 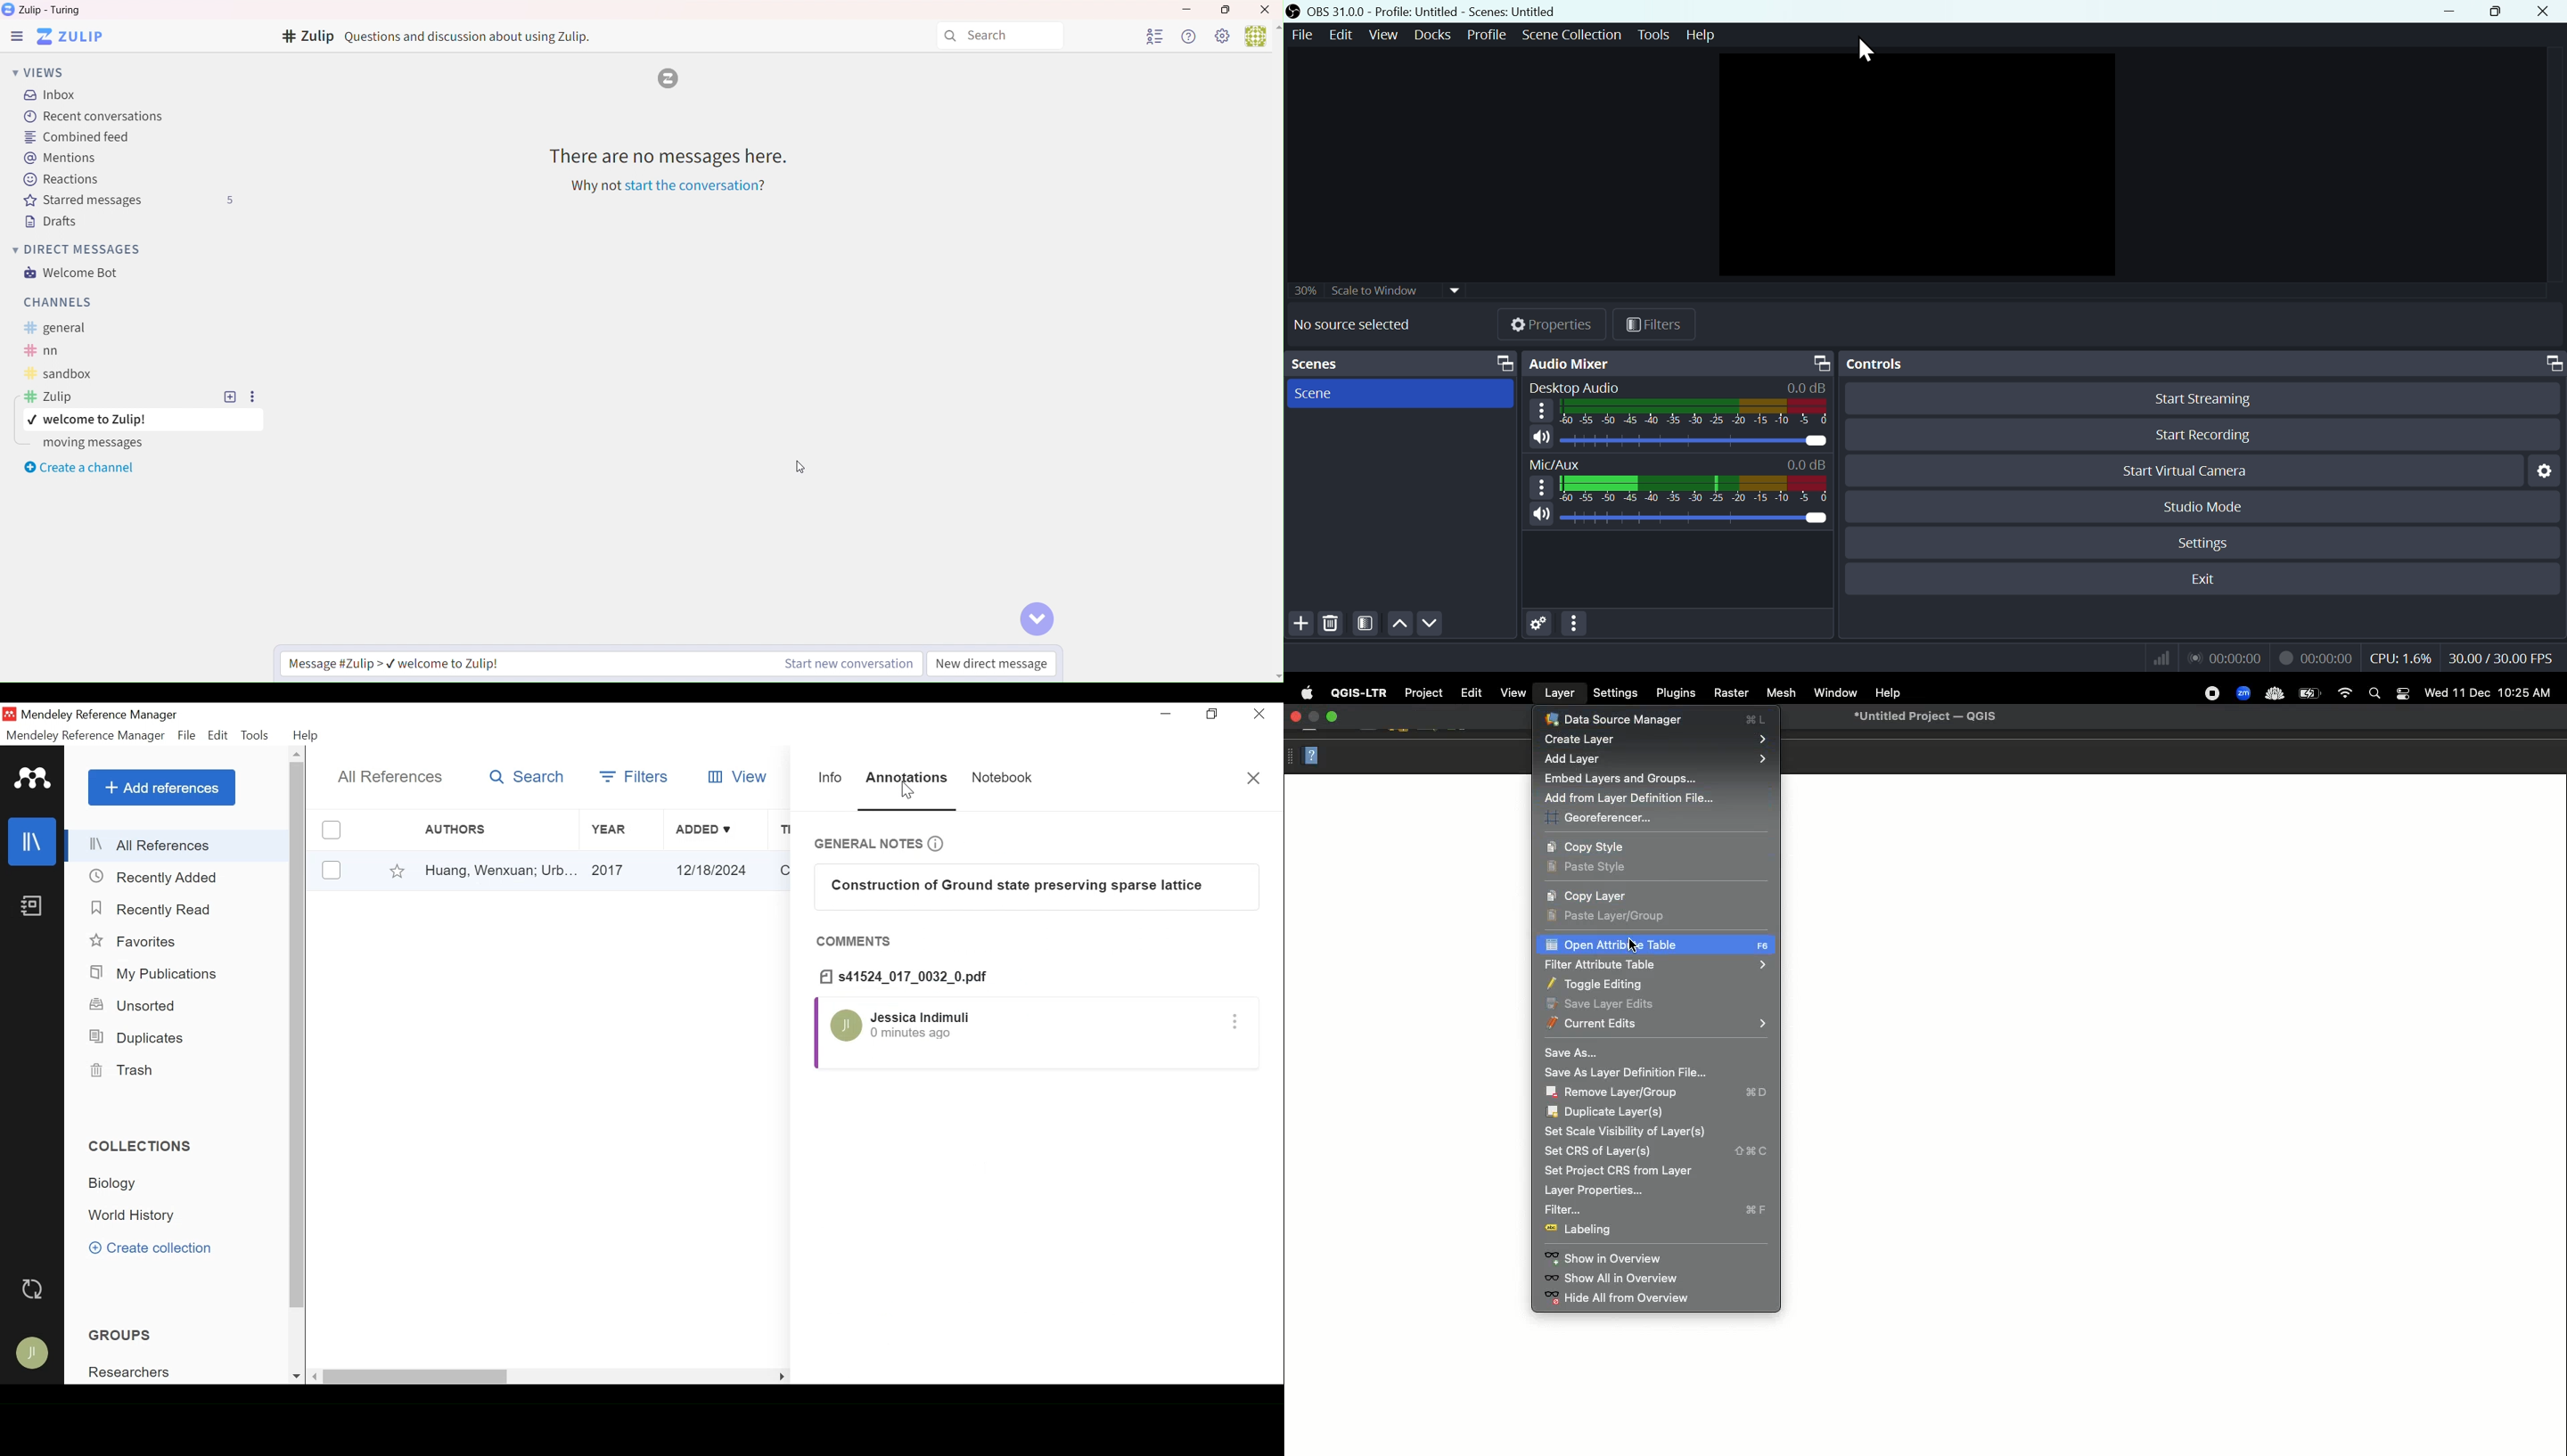 What do you see at coordinates (257, 735) in the screenshot?
I see `Tools` at bounding box center [257, 735].